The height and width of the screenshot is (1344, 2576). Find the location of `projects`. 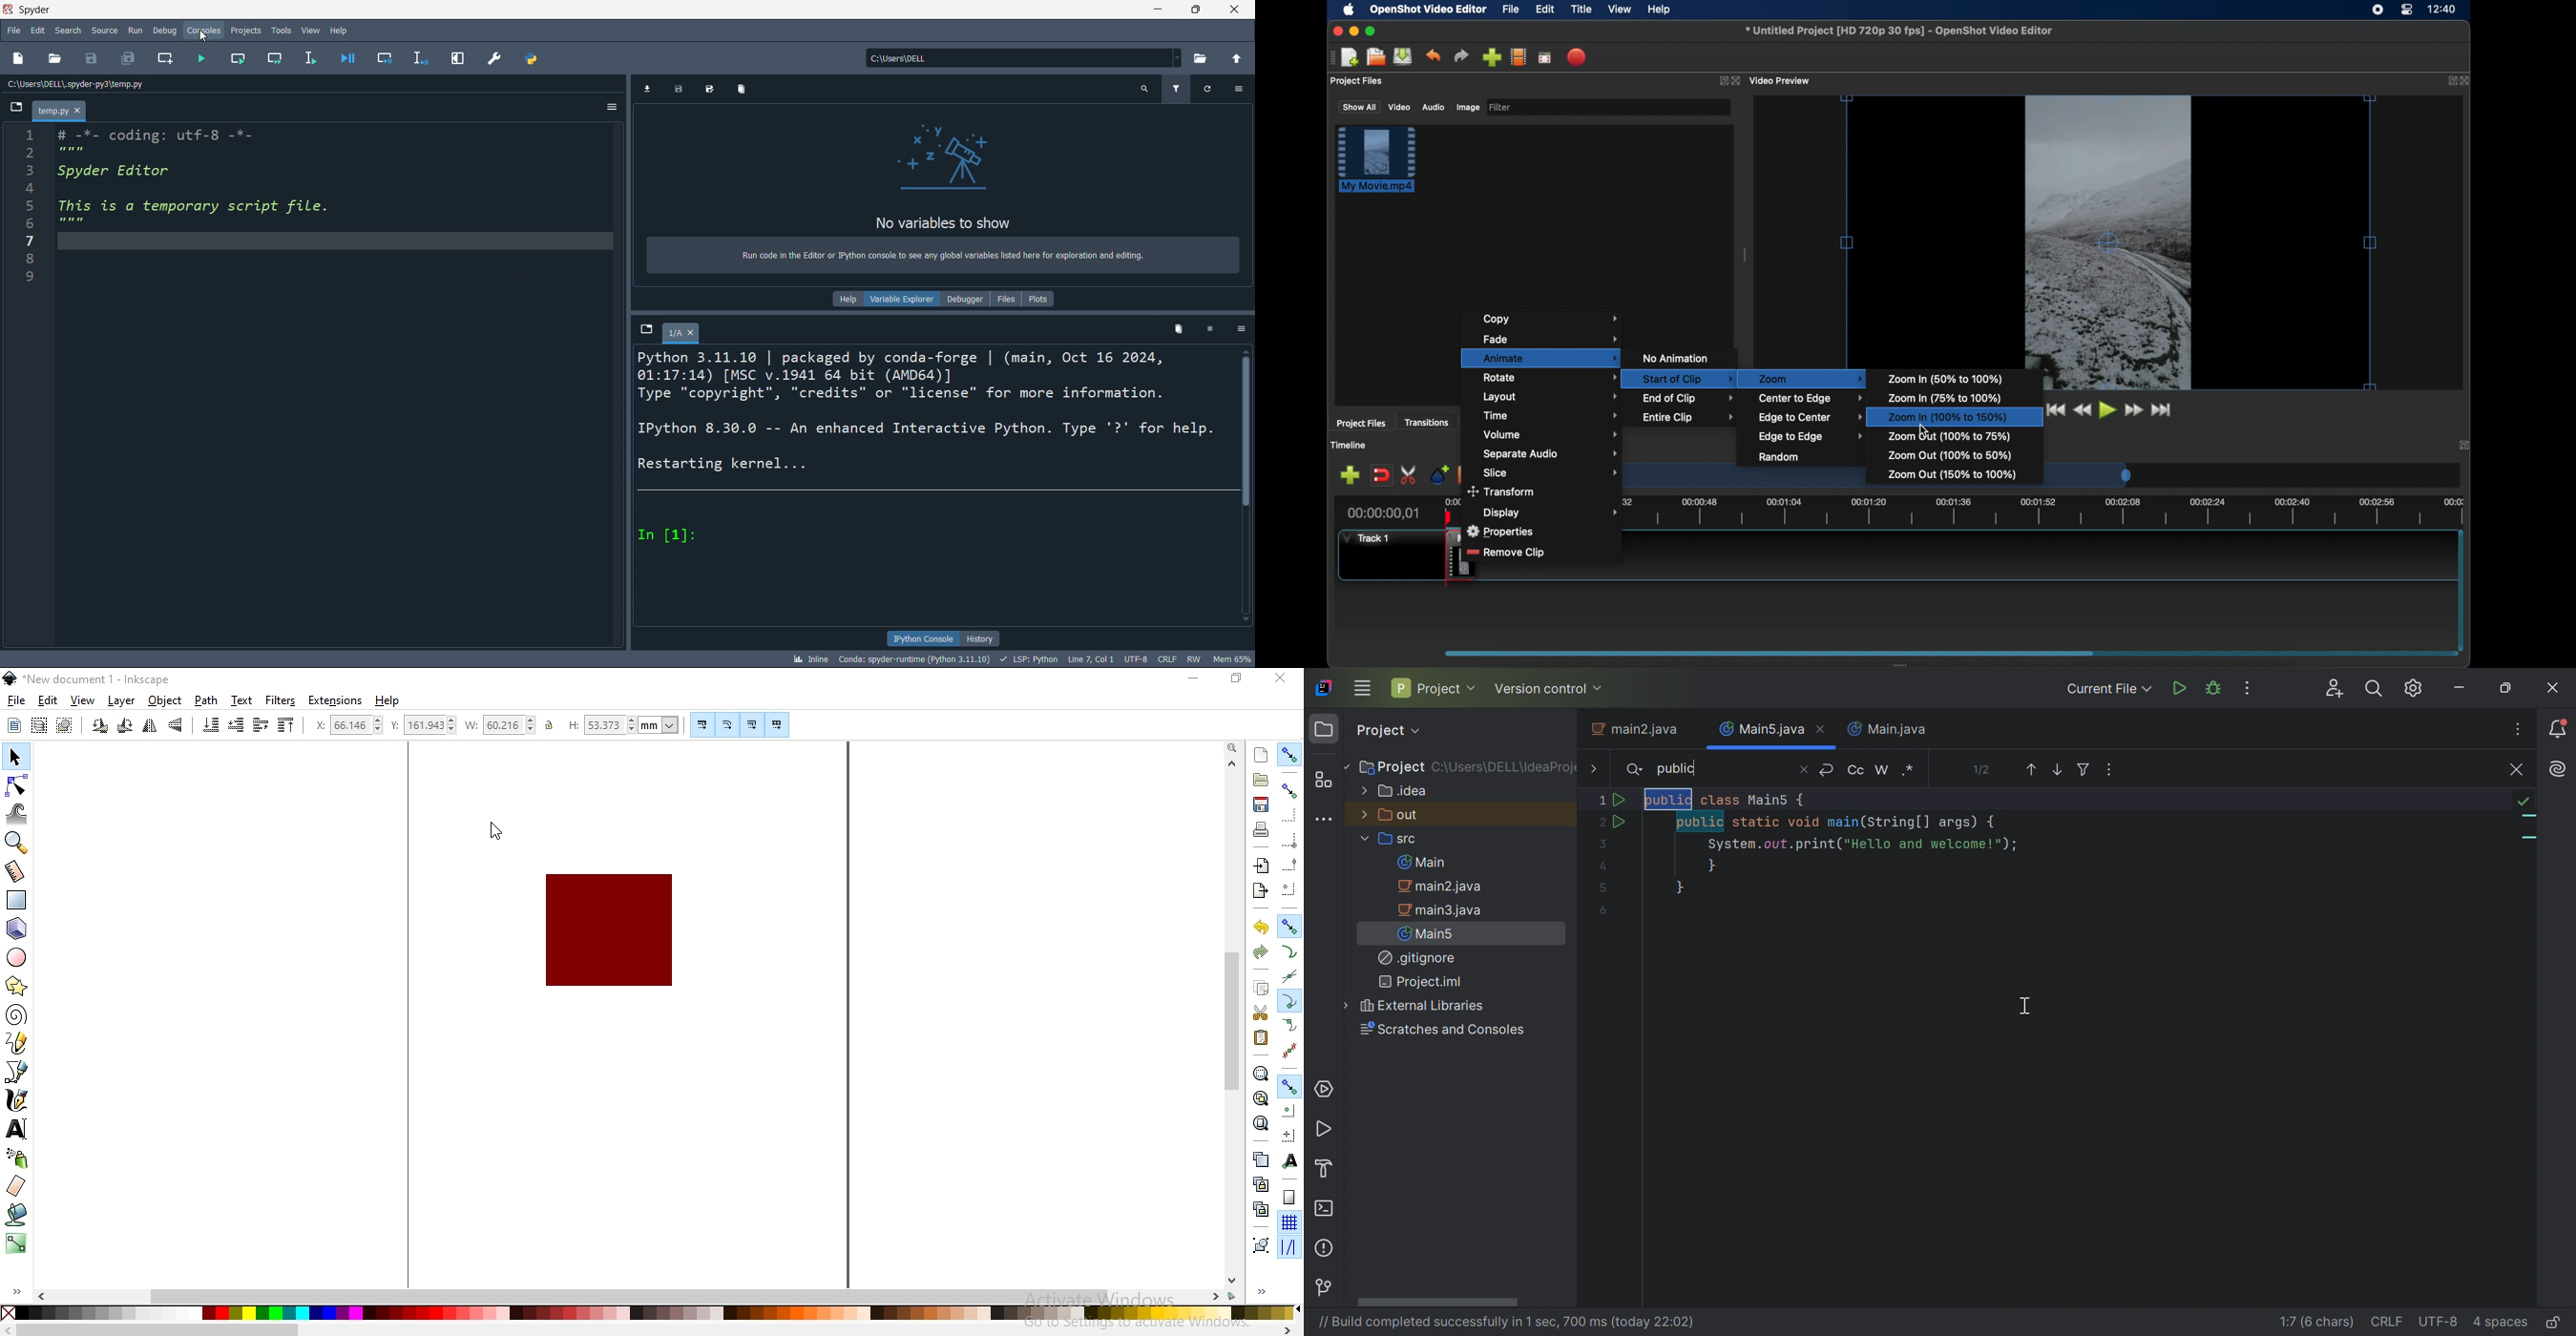

projects is located at coordinates (245, 30).